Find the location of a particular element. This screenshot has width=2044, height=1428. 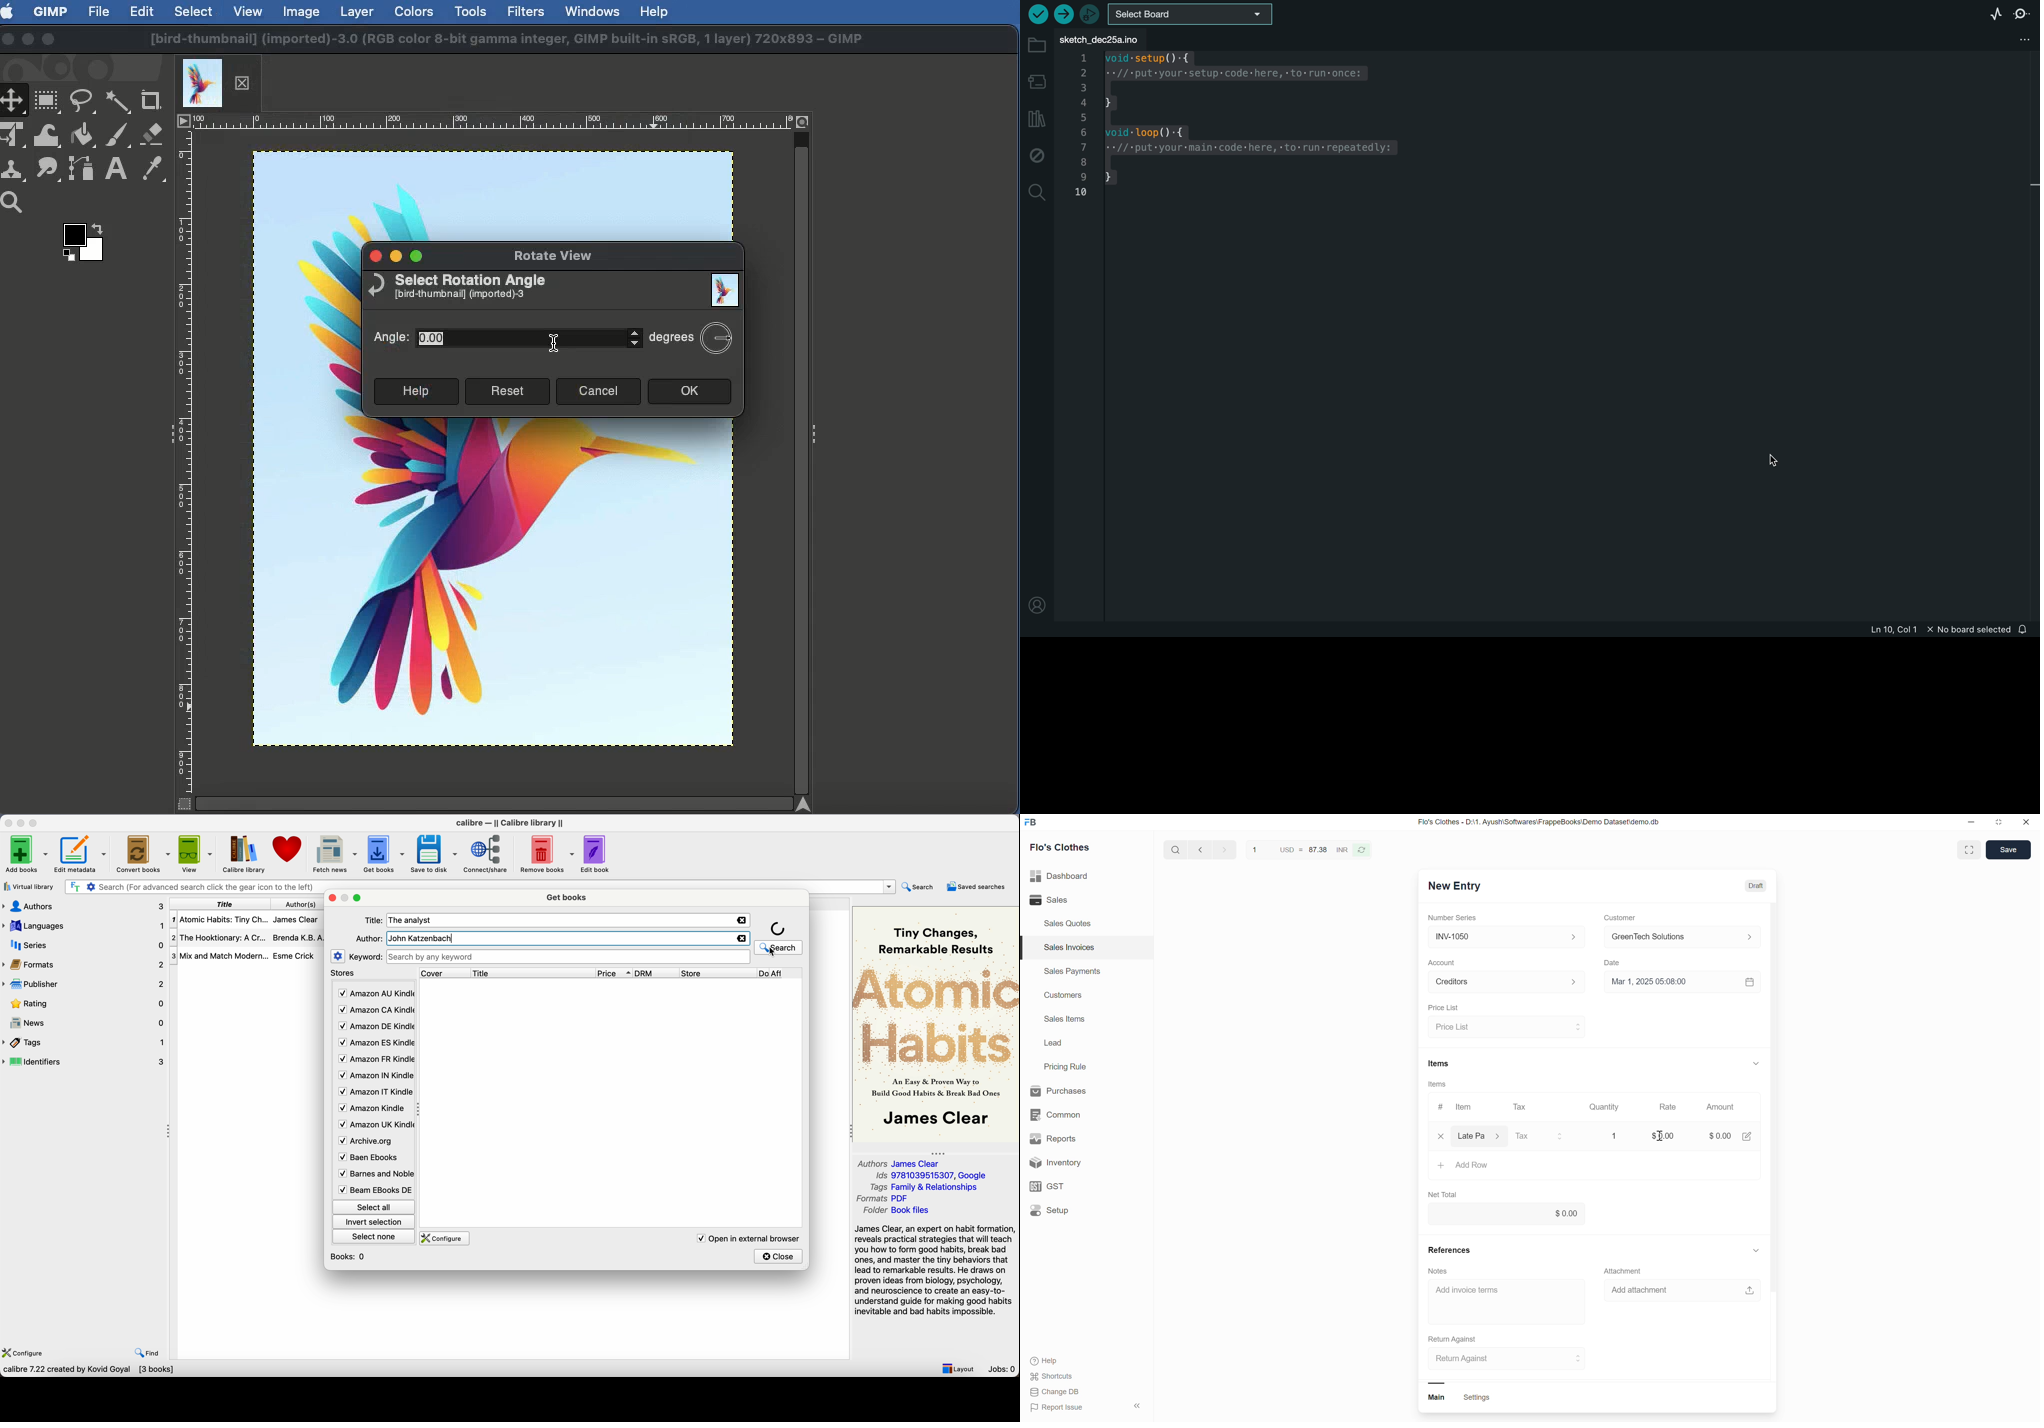

Text is located at coordinates (114, 170).